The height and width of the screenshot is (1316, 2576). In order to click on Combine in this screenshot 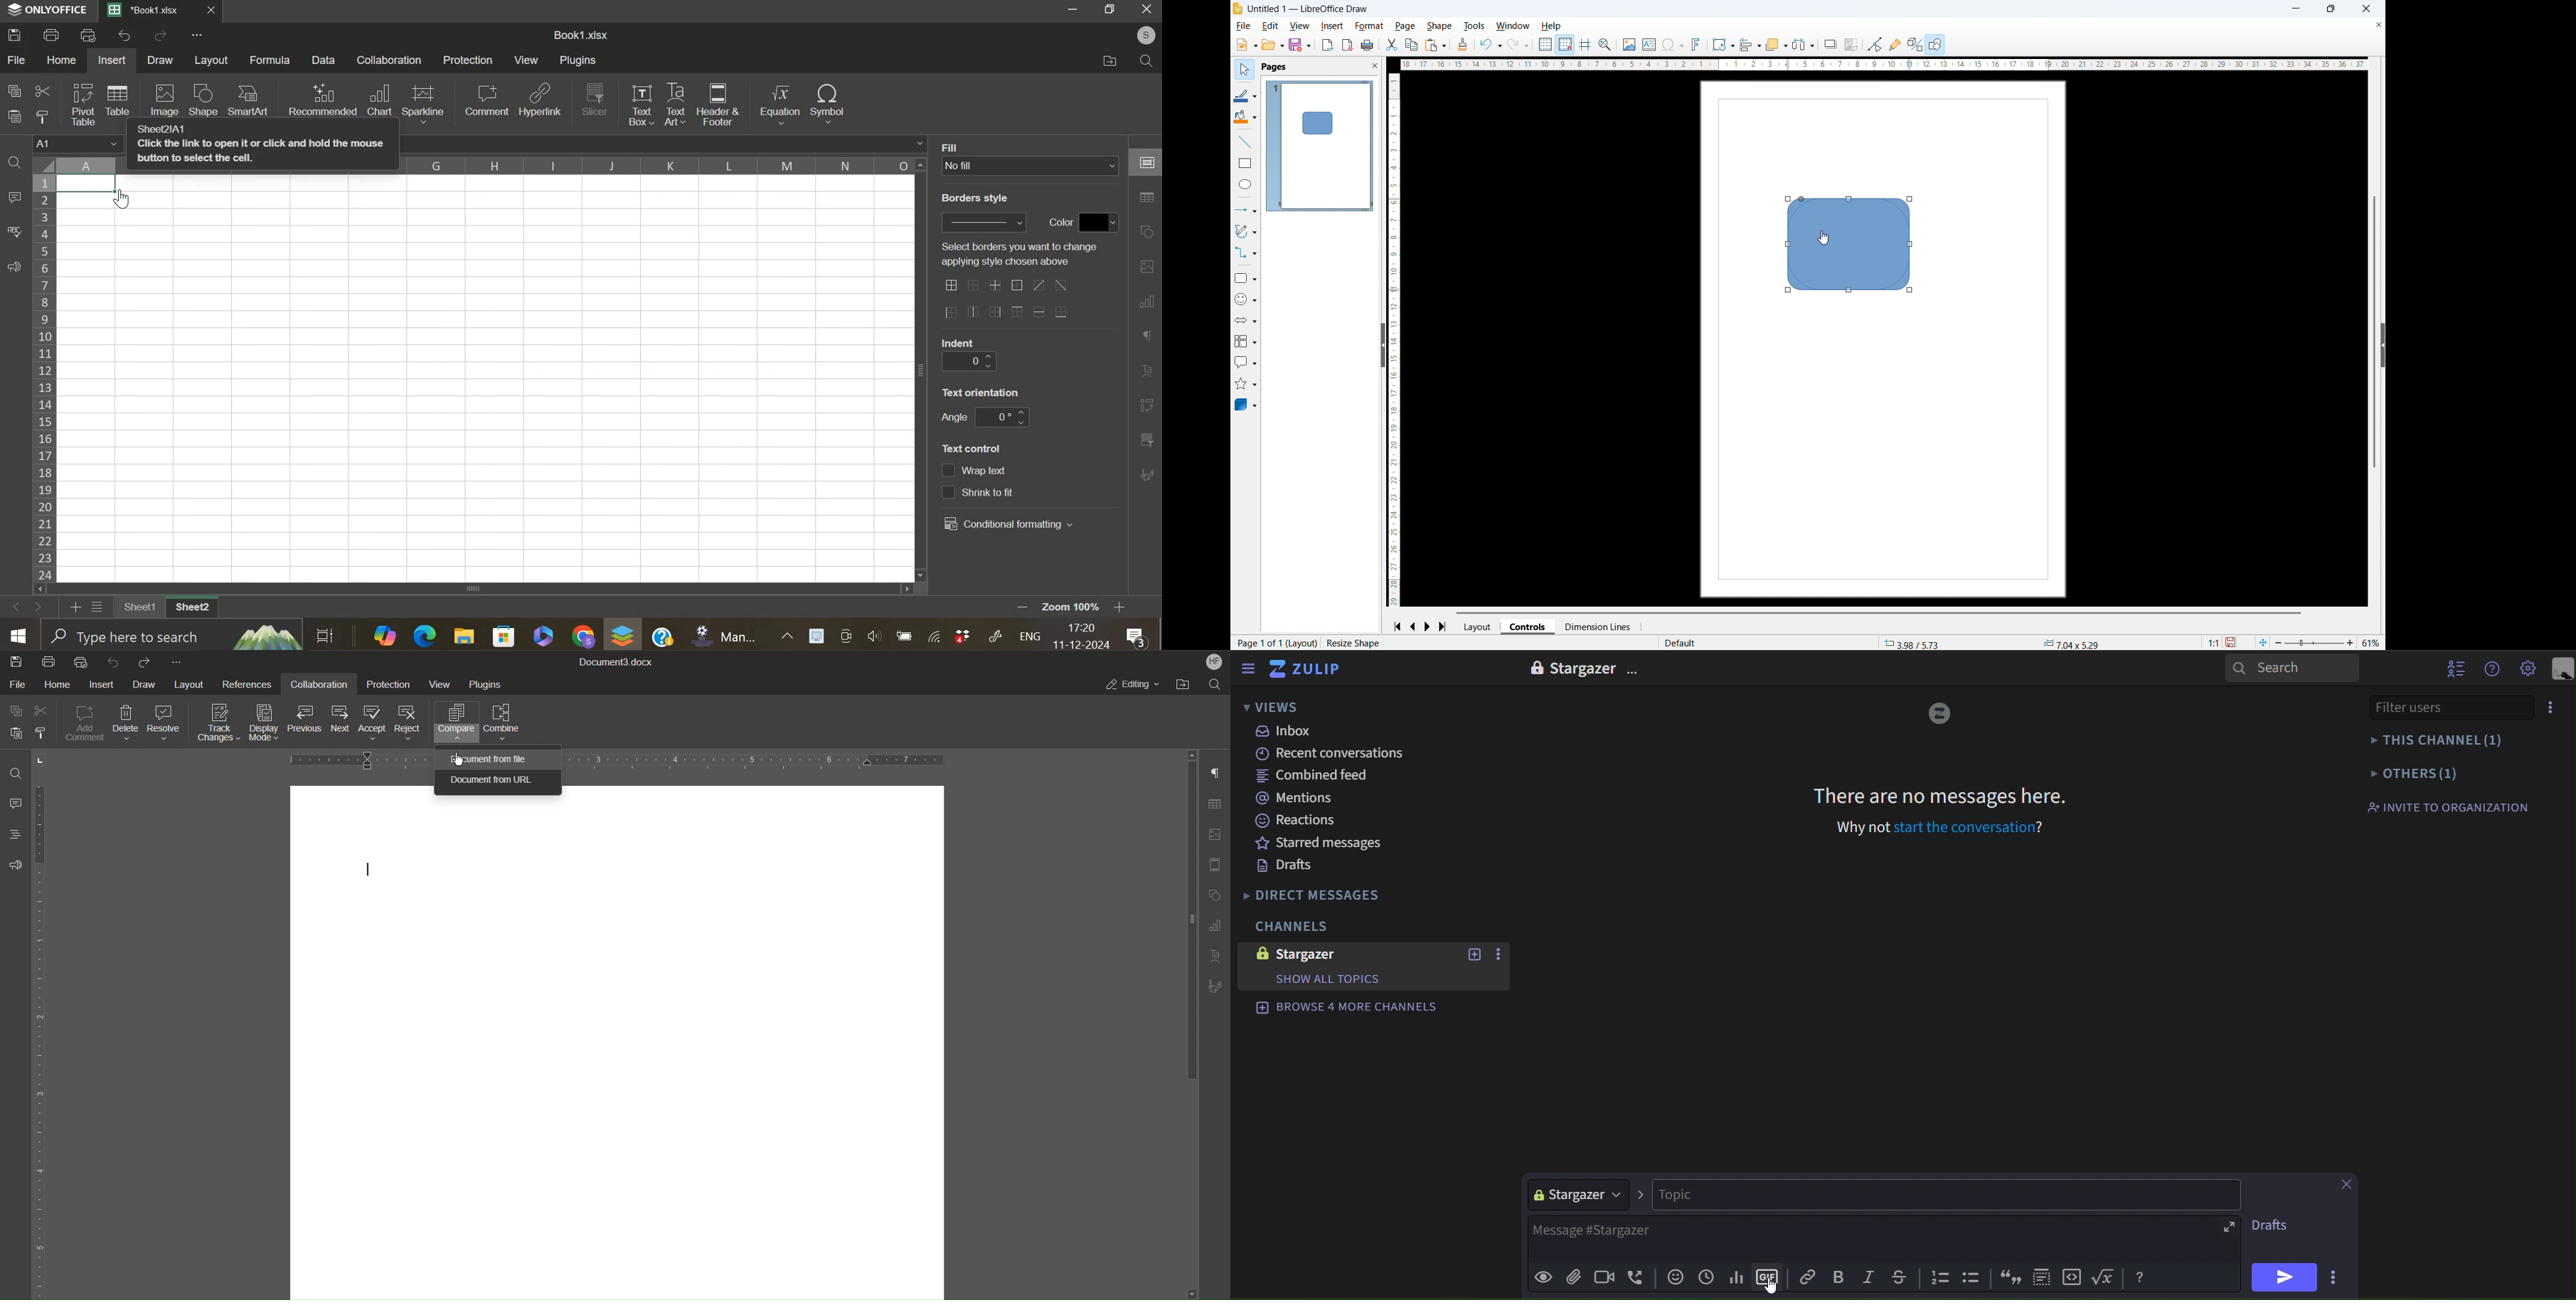, I will do `click(503, 721)`.